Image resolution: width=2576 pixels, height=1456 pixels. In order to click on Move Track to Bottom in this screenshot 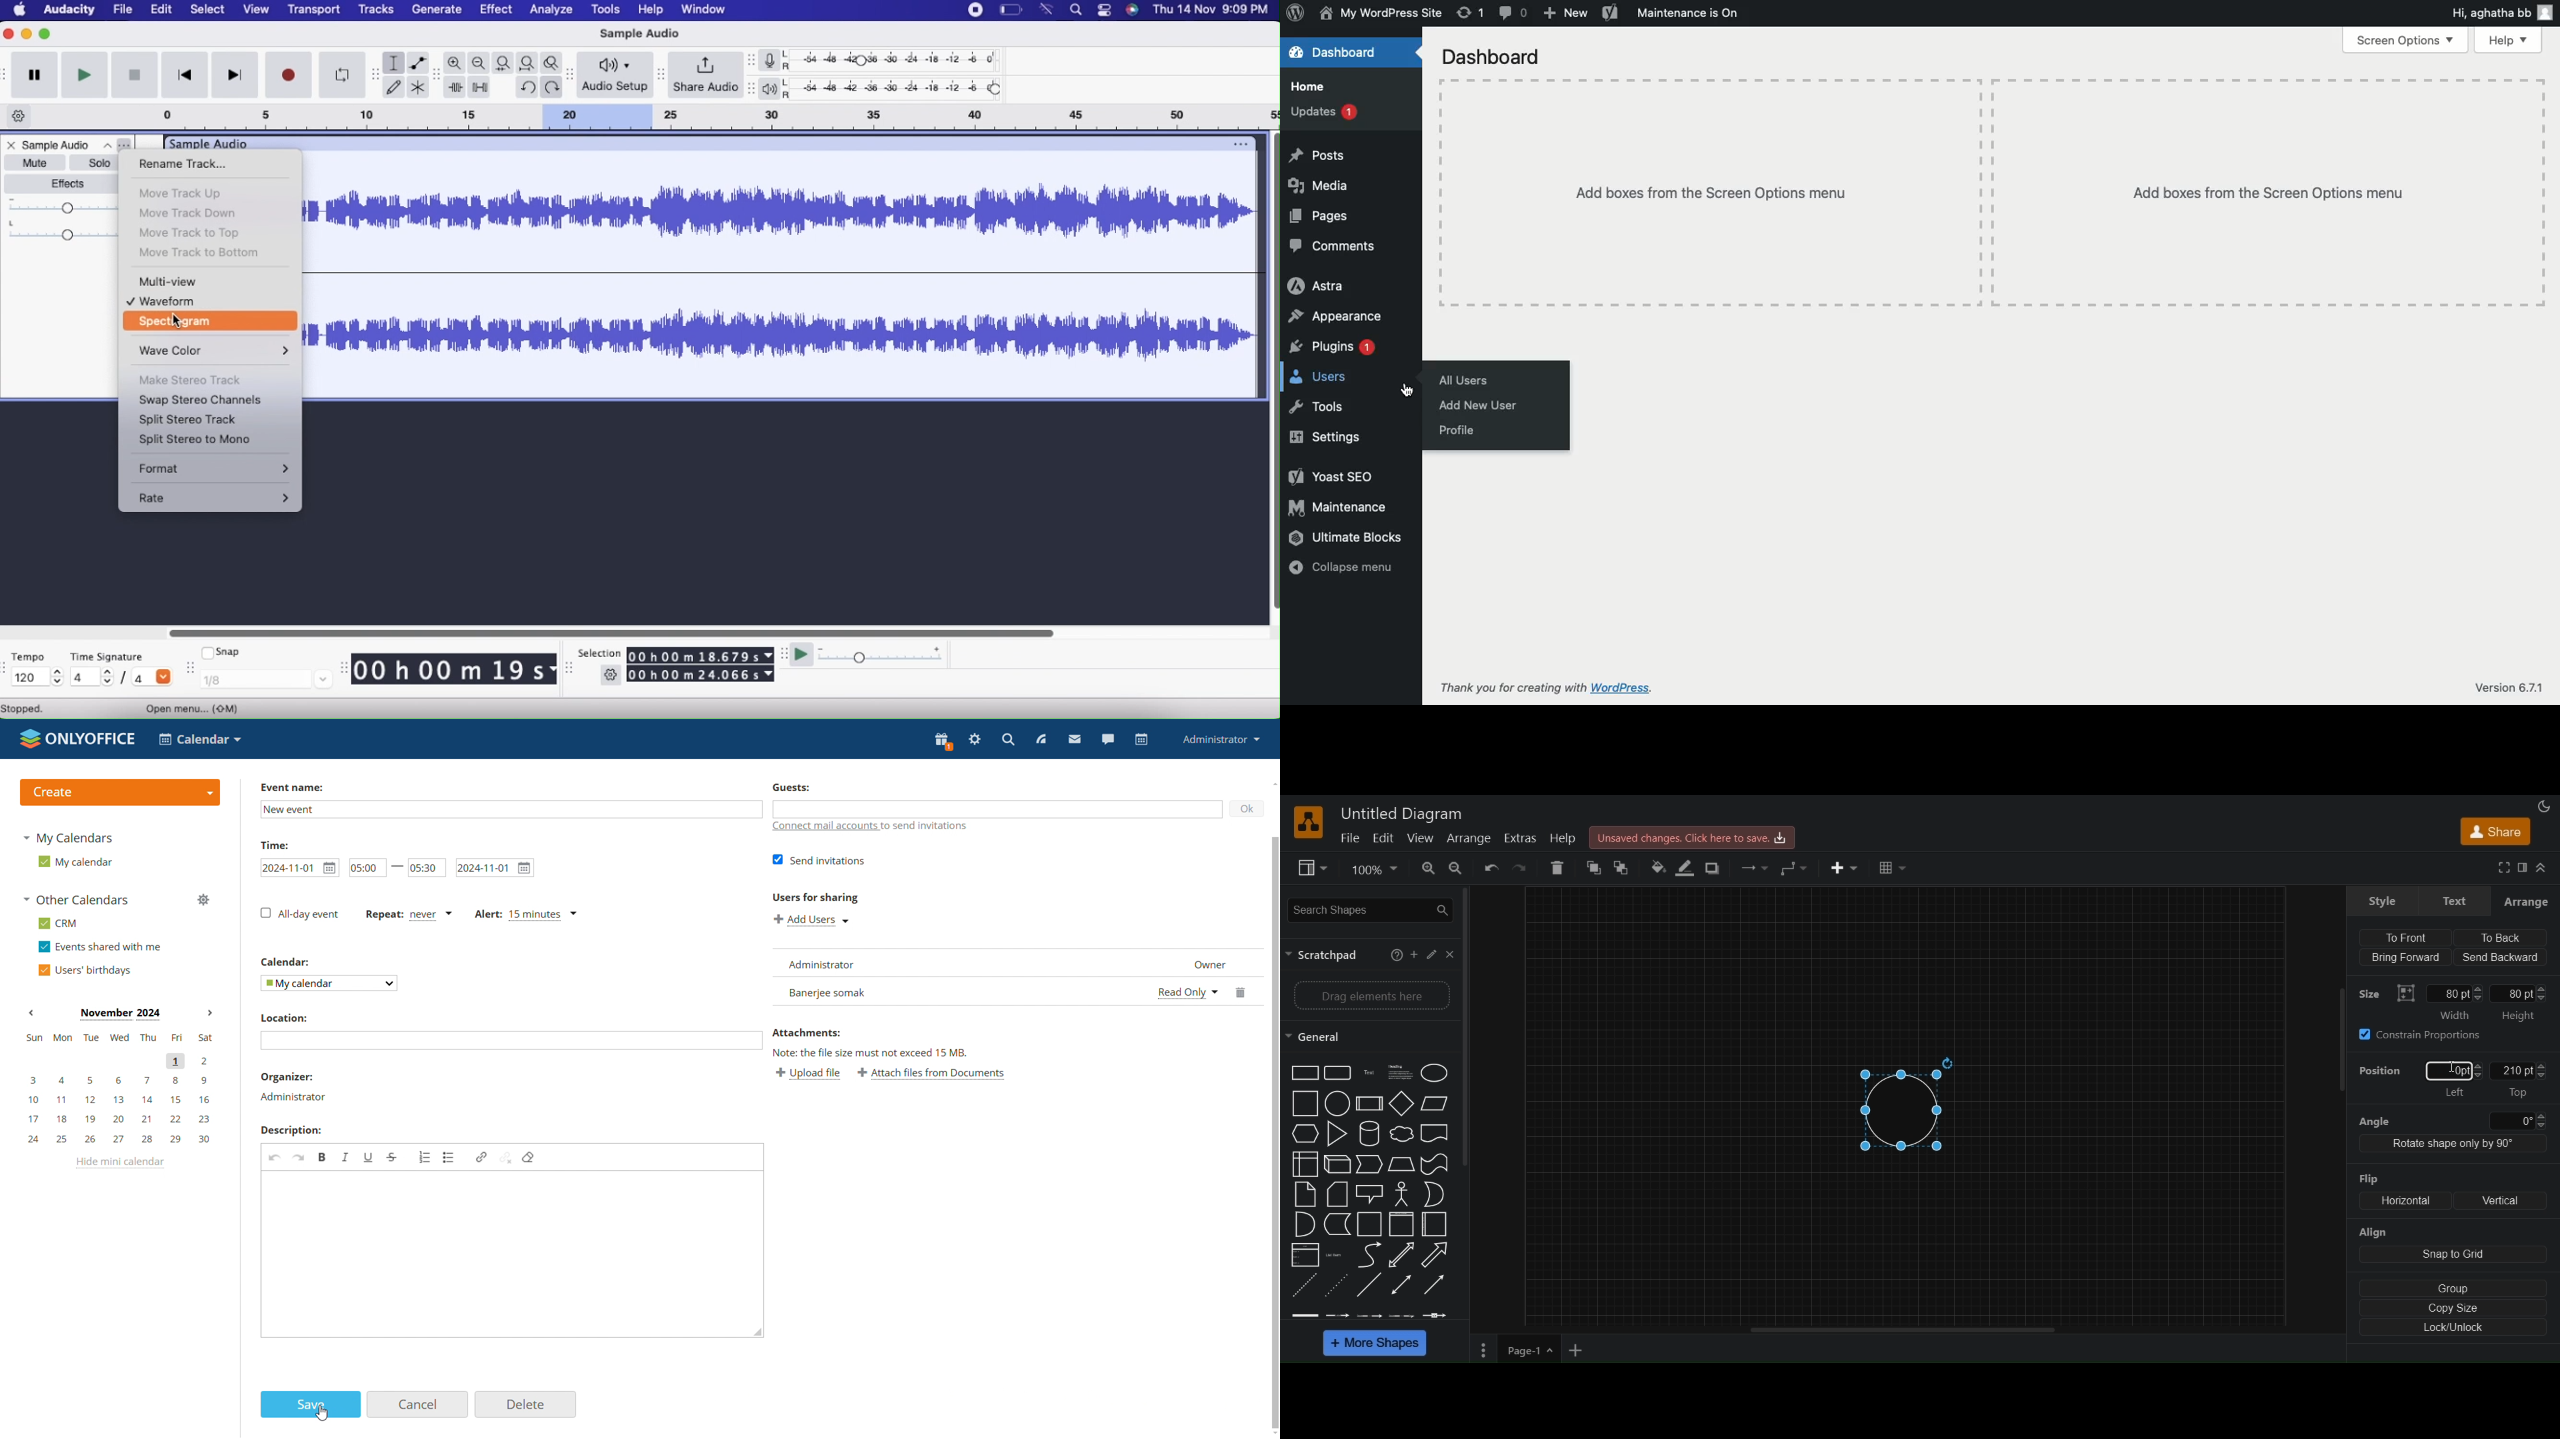, I will do `click(201, 254)`.